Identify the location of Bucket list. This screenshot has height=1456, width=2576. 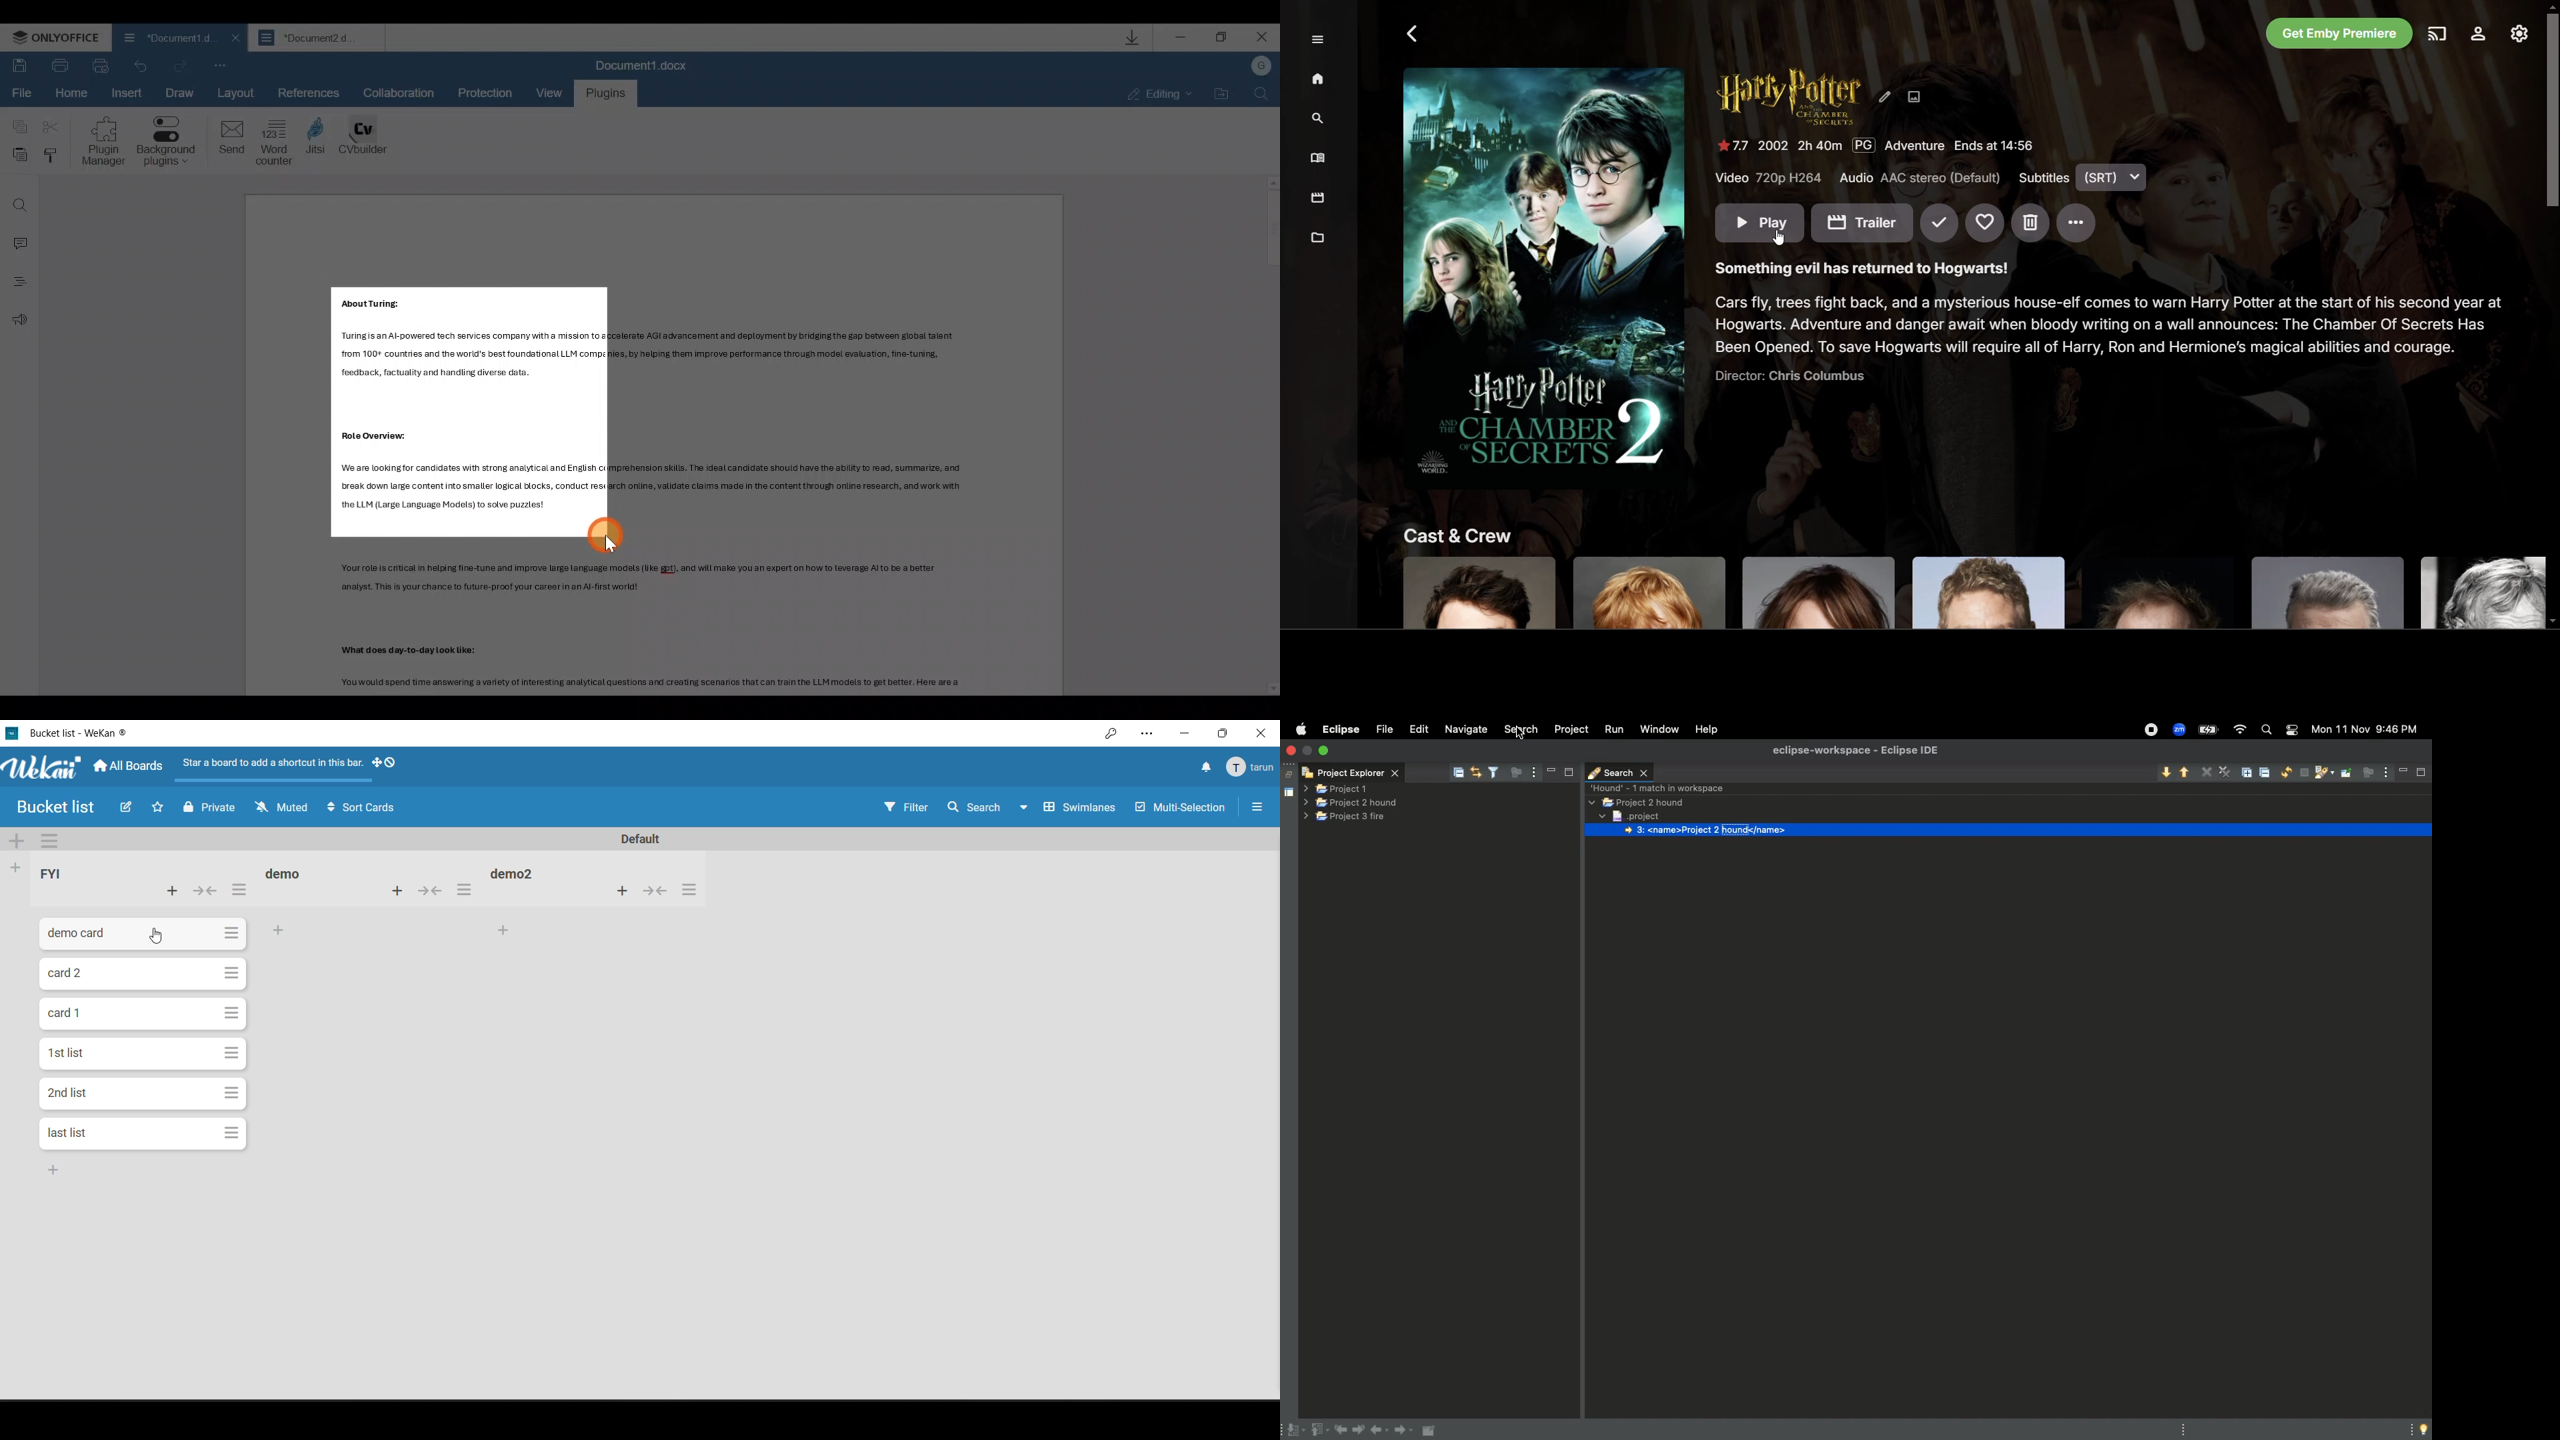
(53, 806).